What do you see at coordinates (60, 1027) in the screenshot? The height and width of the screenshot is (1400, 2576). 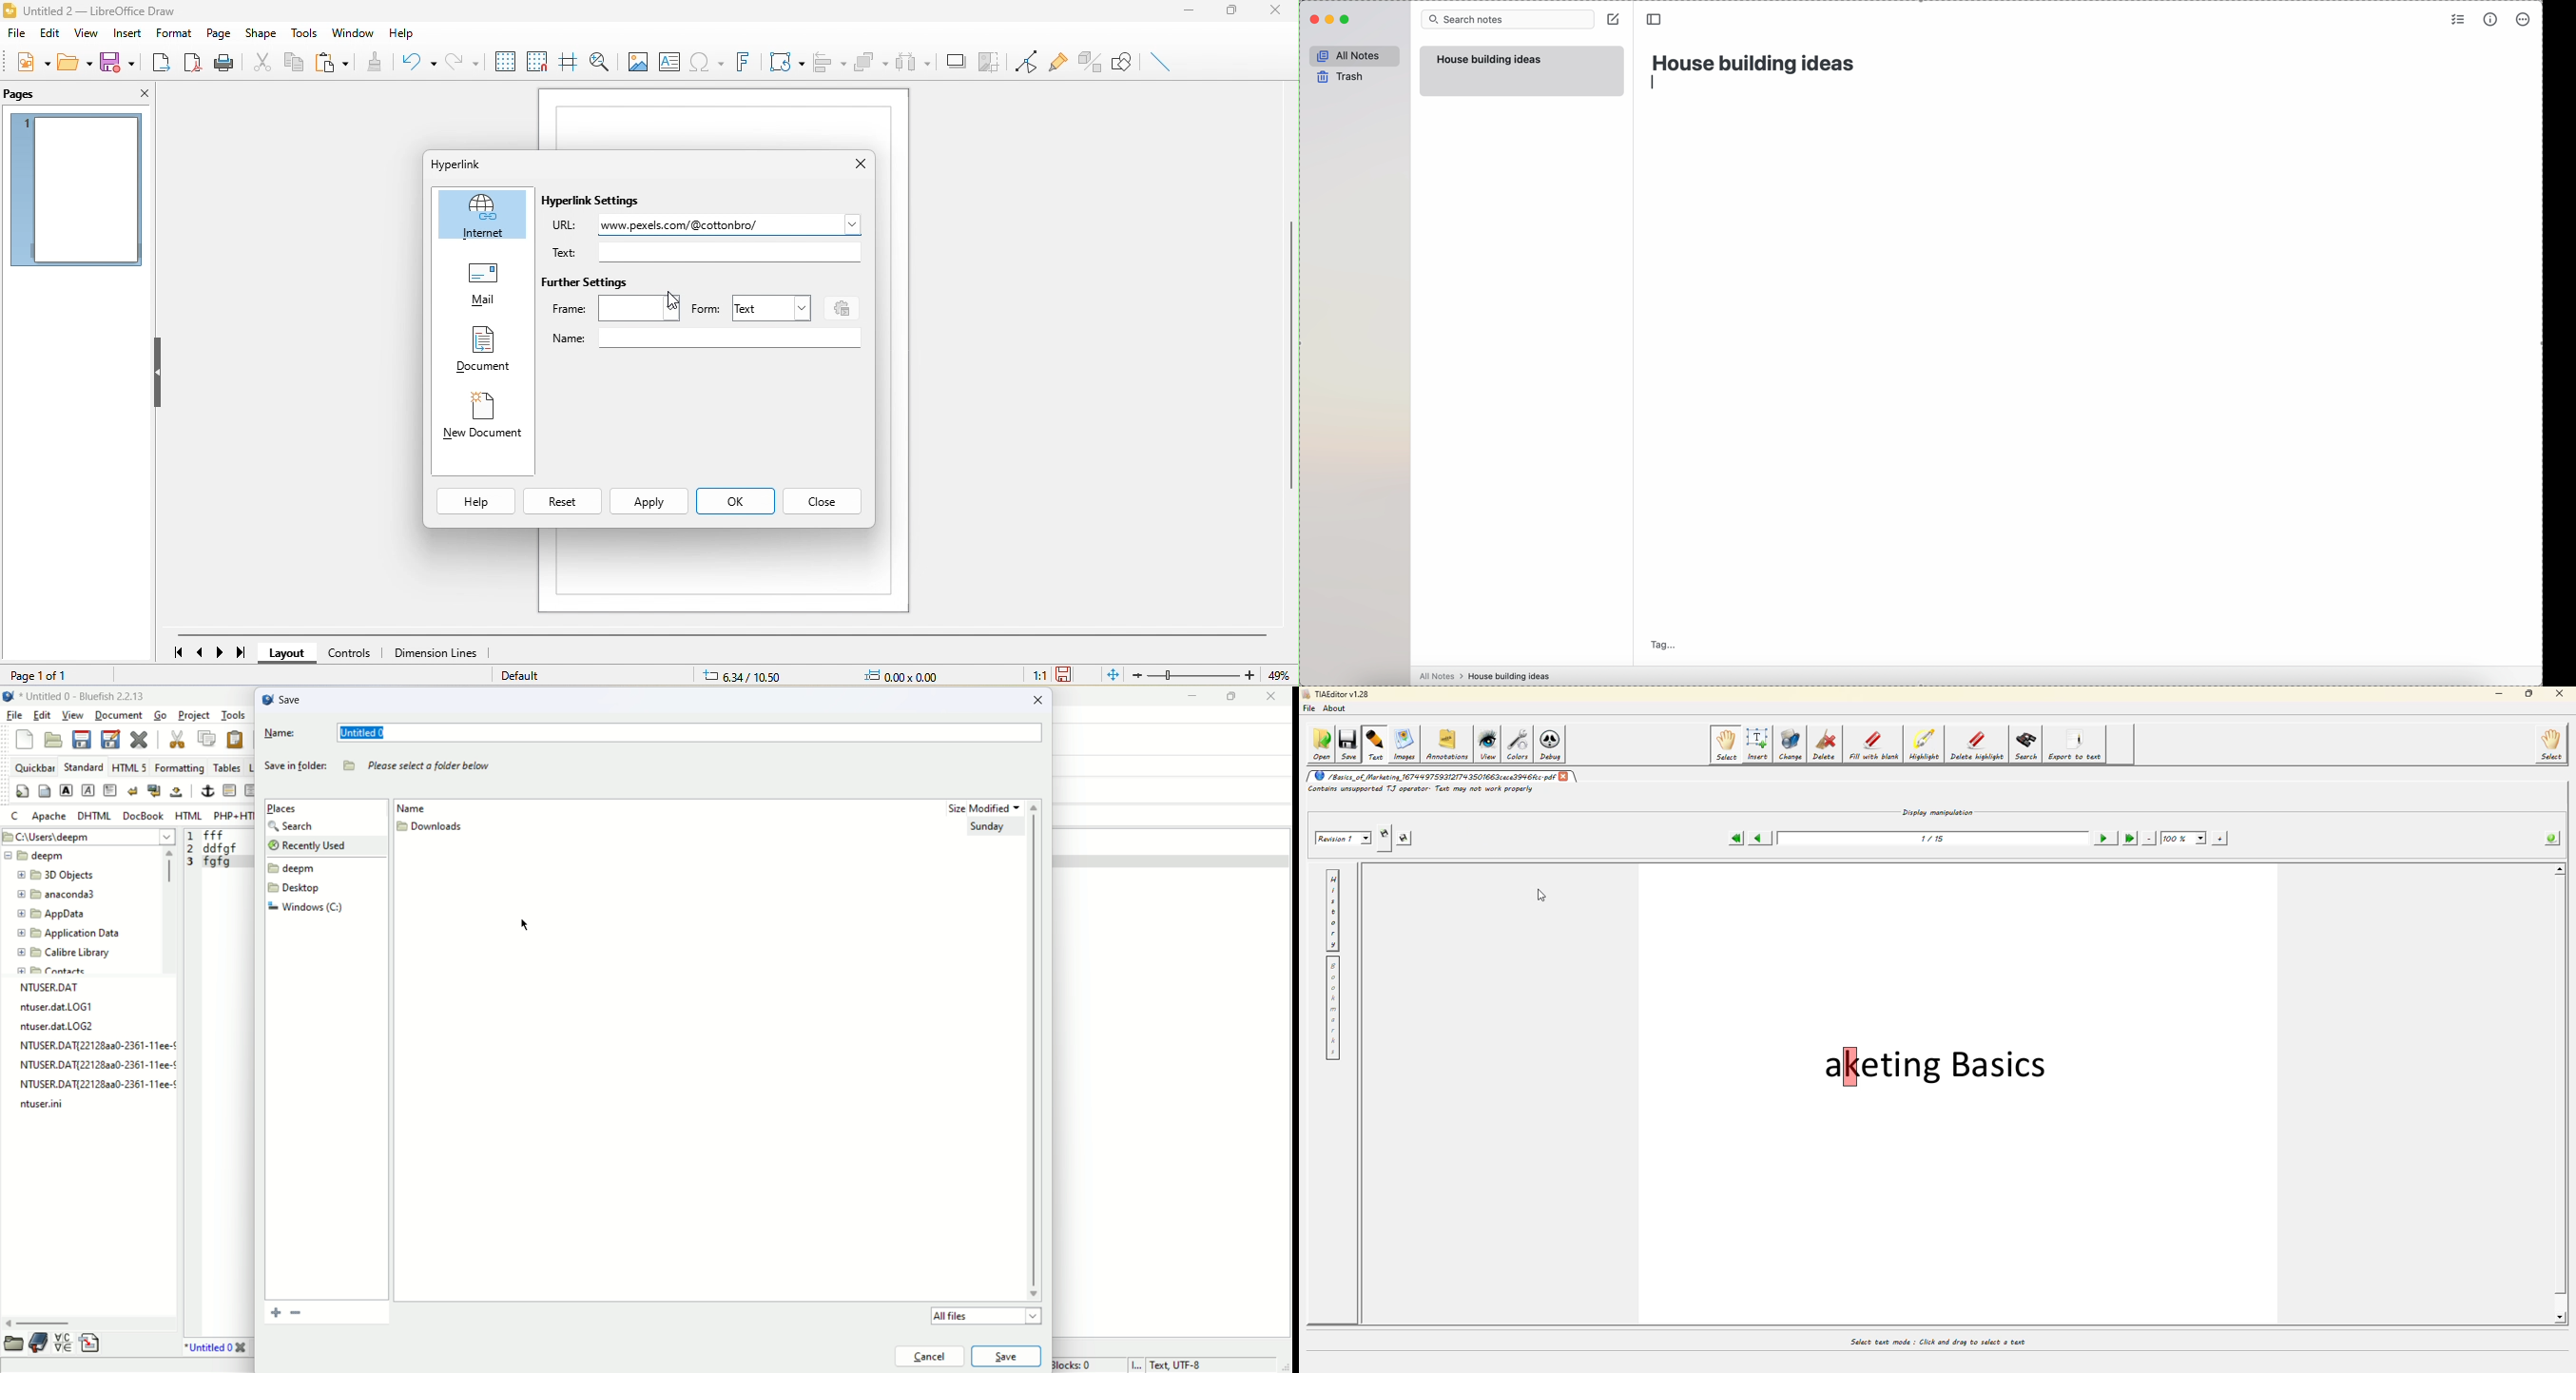 I see `ntuser.data LOG2` at bounding box center [60, 1027].